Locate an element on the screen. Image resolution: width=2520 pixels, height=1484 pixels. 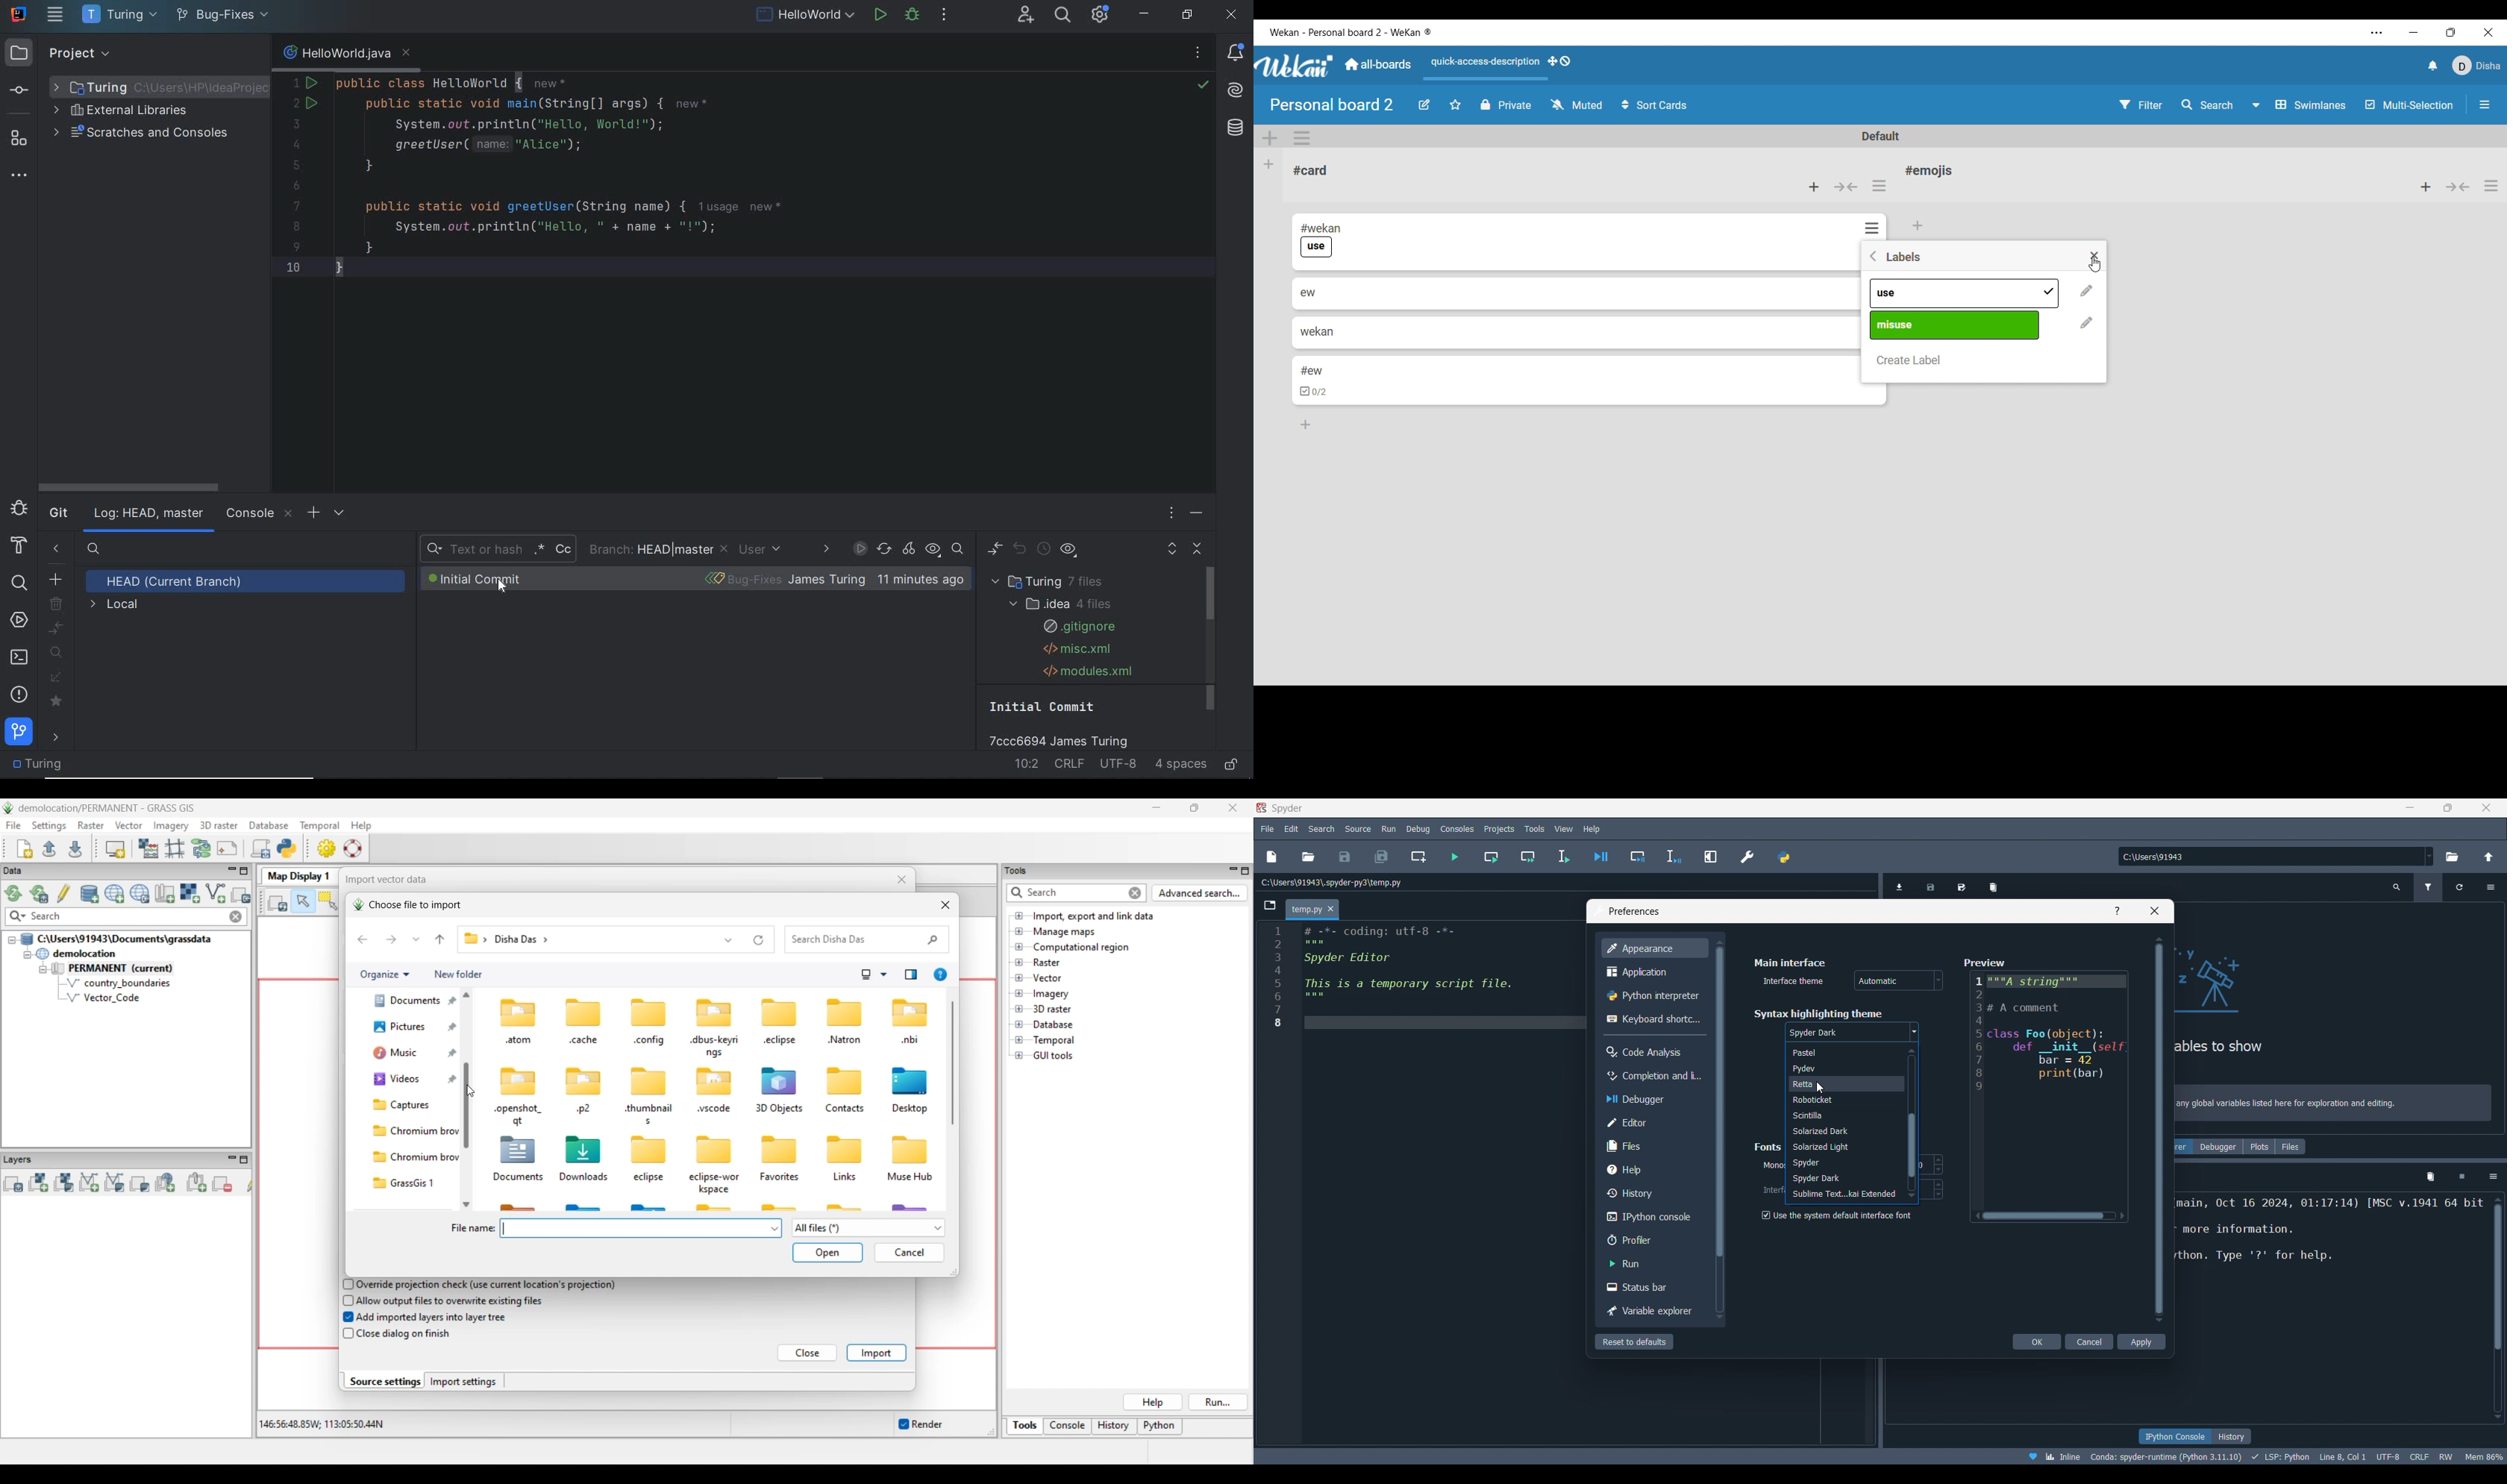
run/debug current file configuration is located at coordinates (804, 13).